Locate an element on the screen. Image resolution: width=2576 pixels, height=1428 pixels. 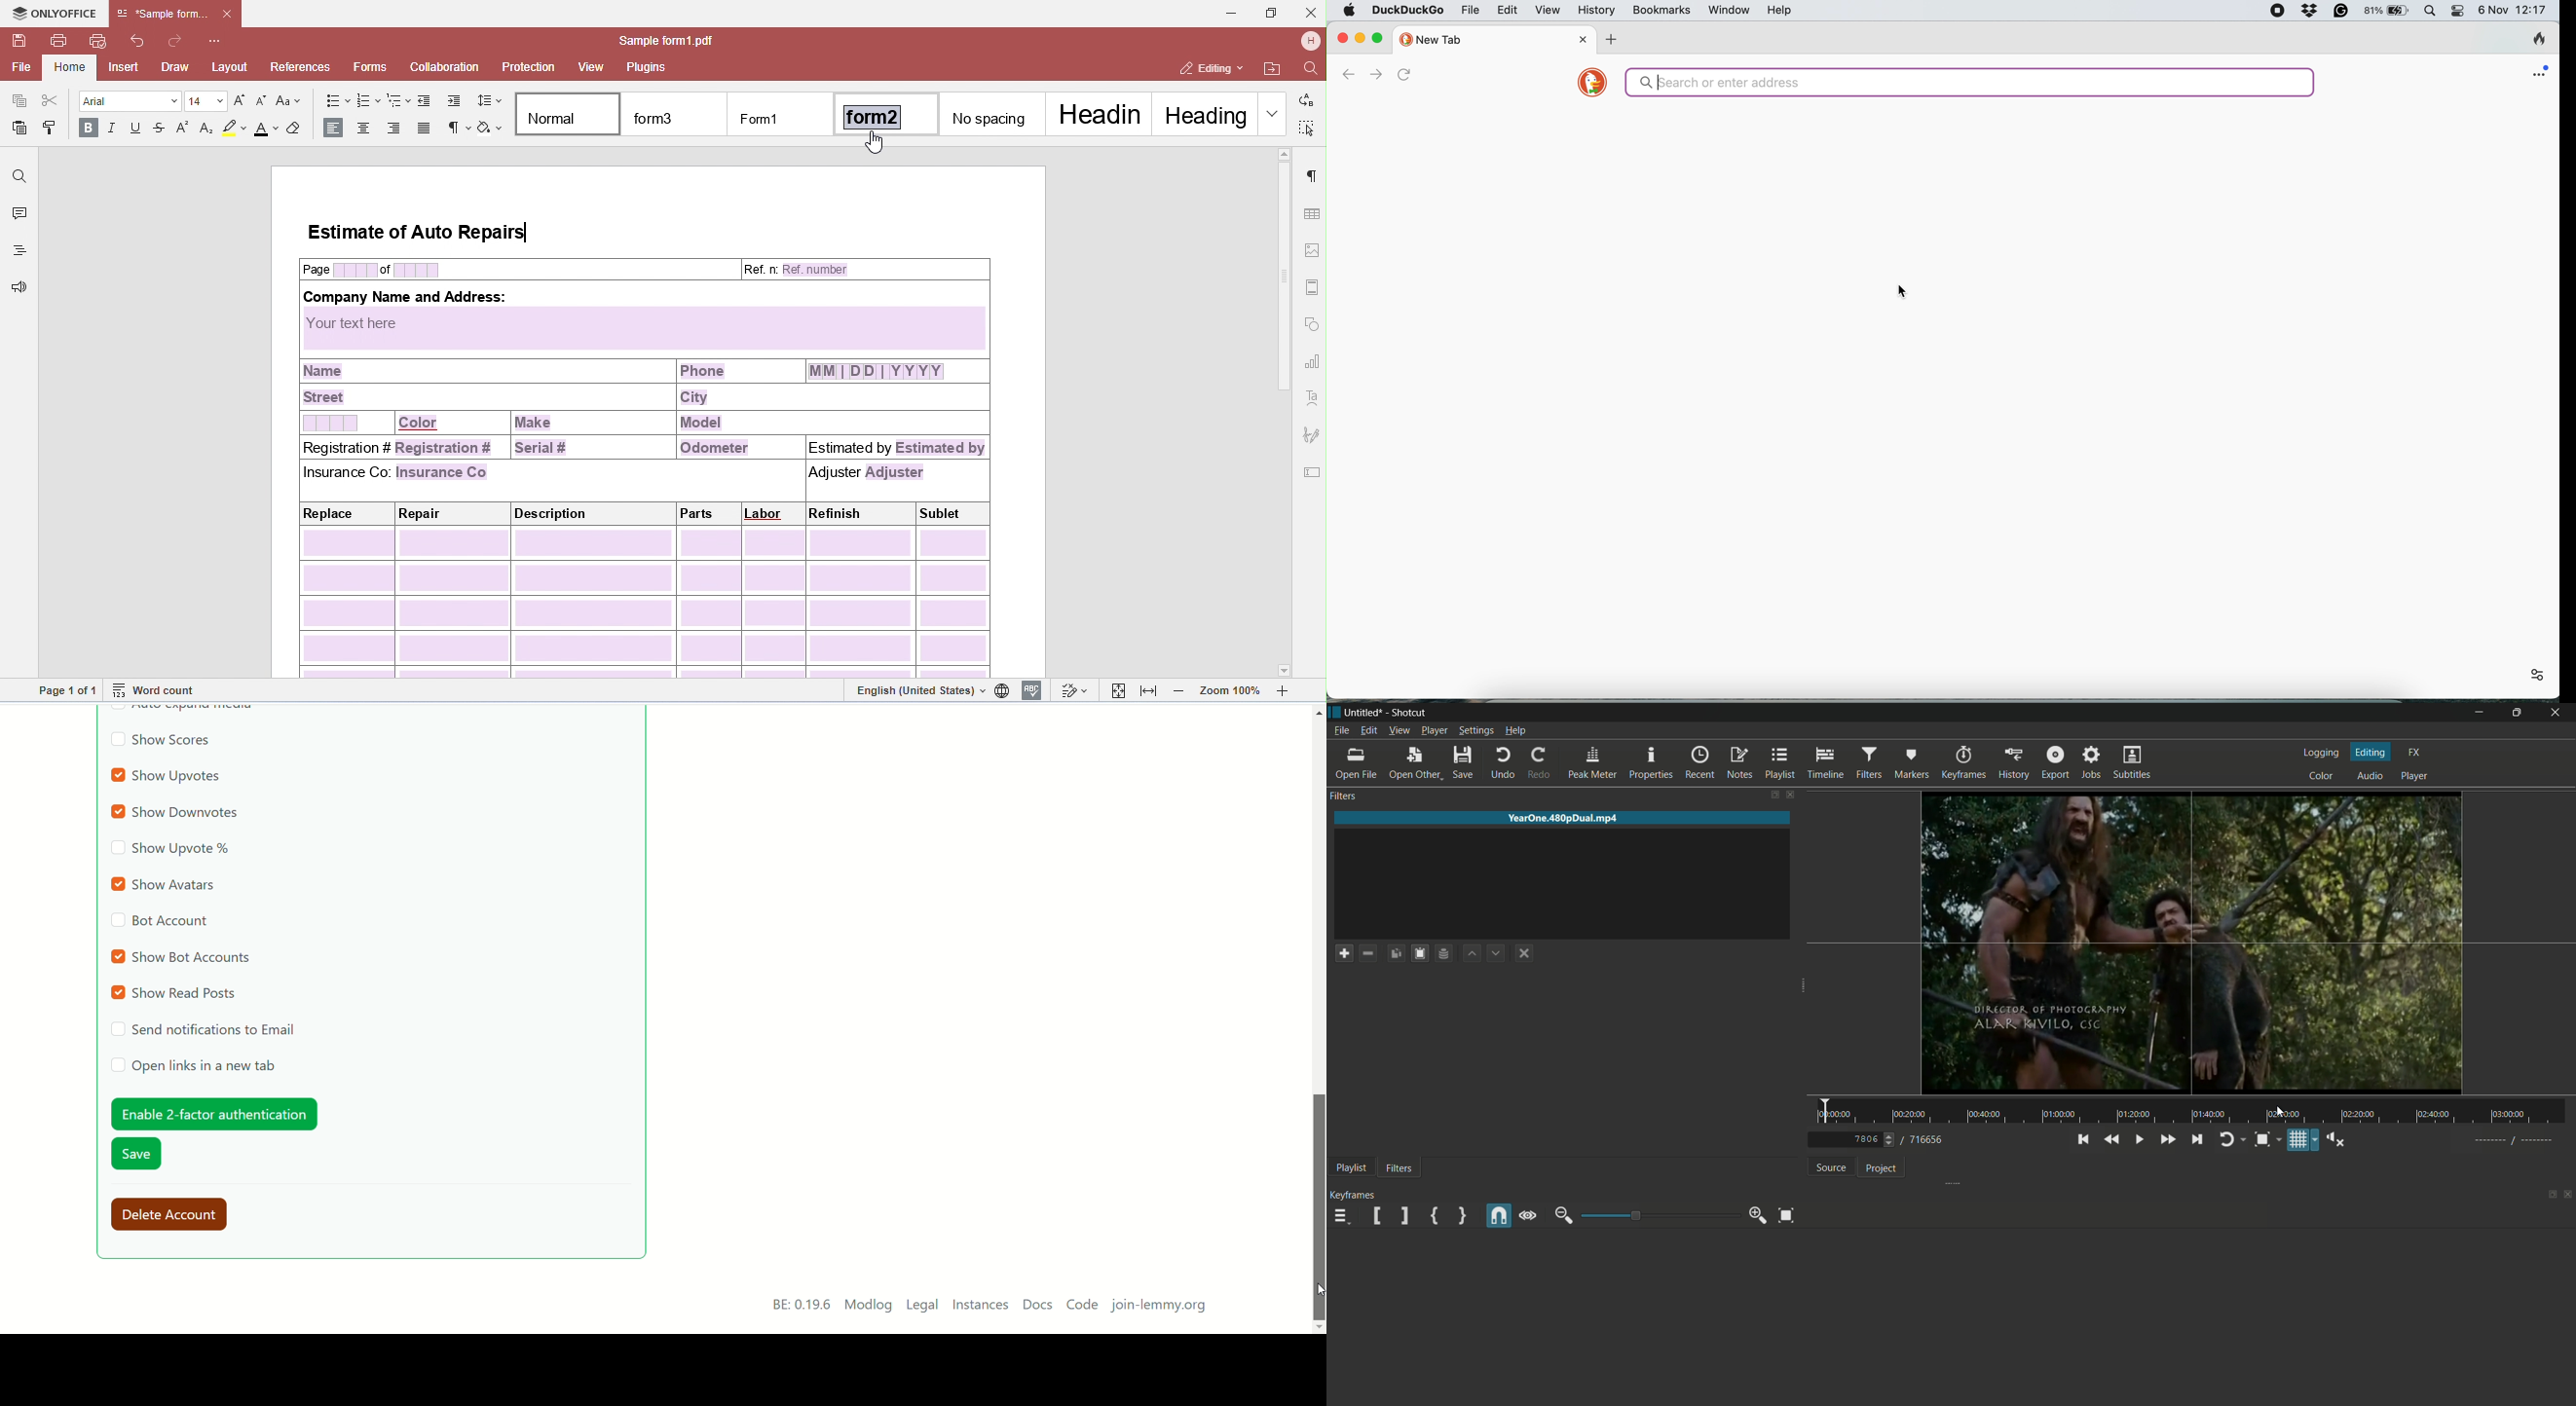
zoom in is located at coordinates (1756, 1215).